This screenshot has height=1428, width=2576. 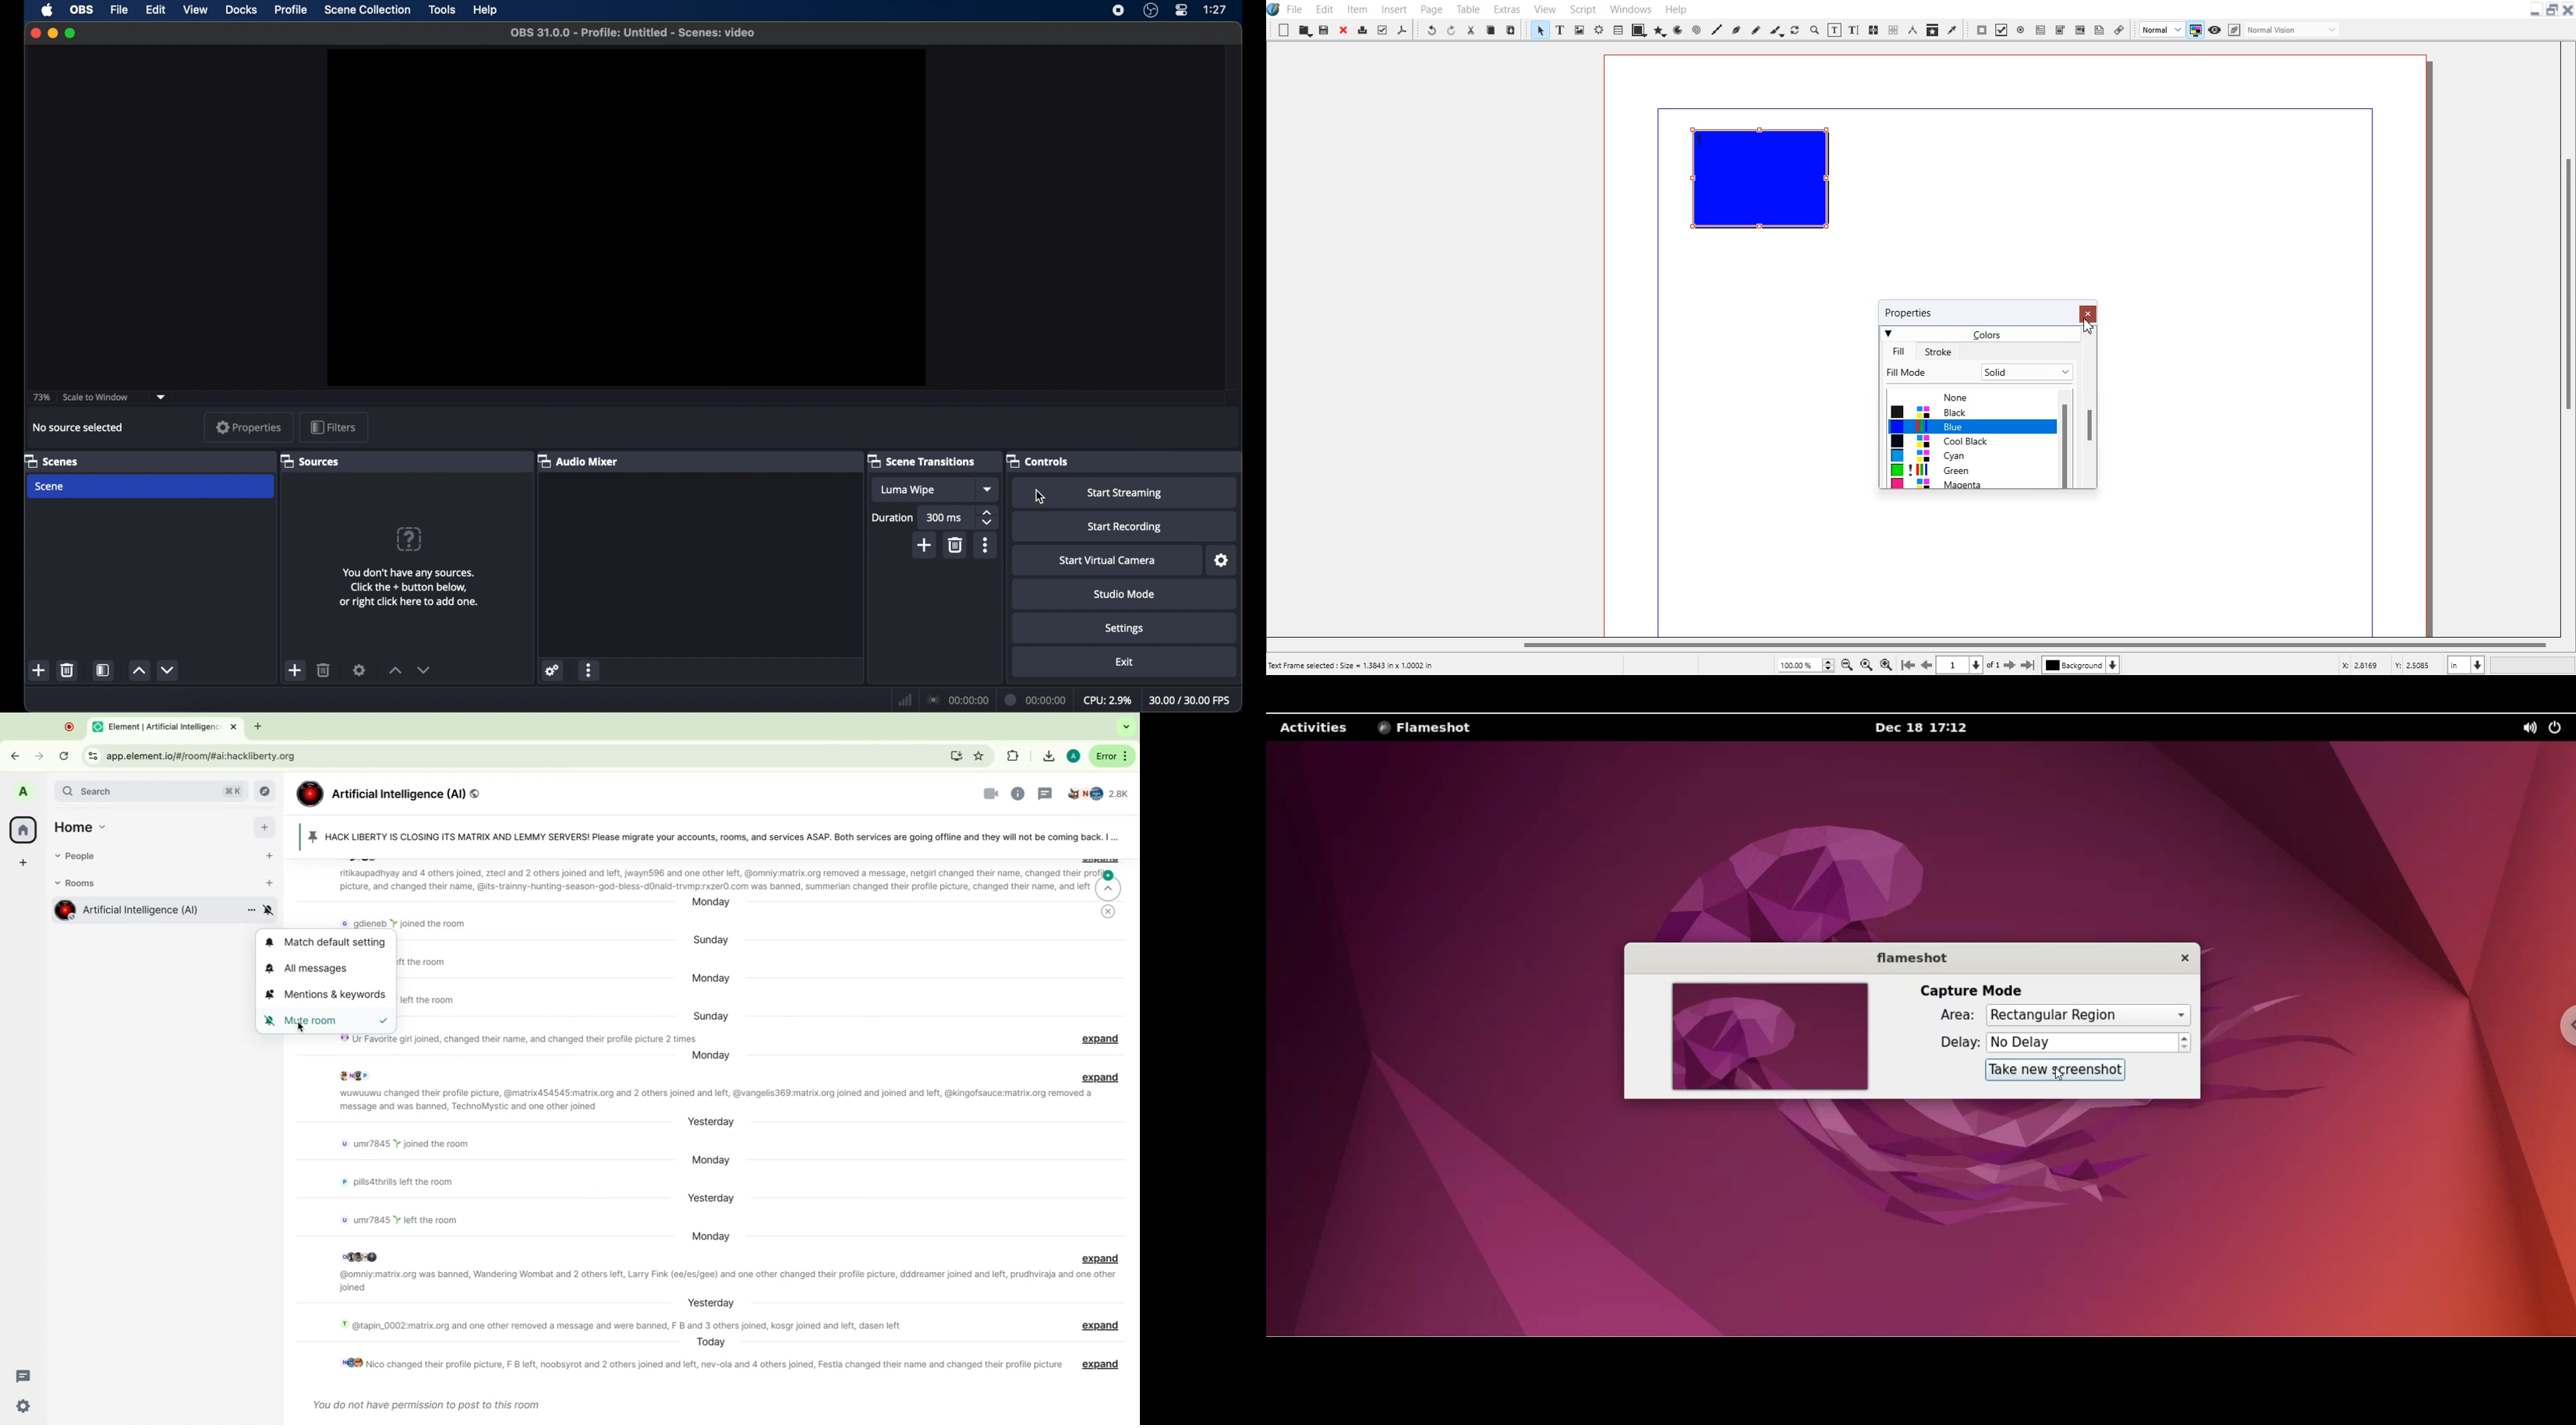 What do you see at coordinates (170, 670) in the screenshot?
I see `decrement` at bounding box center [170, 670].